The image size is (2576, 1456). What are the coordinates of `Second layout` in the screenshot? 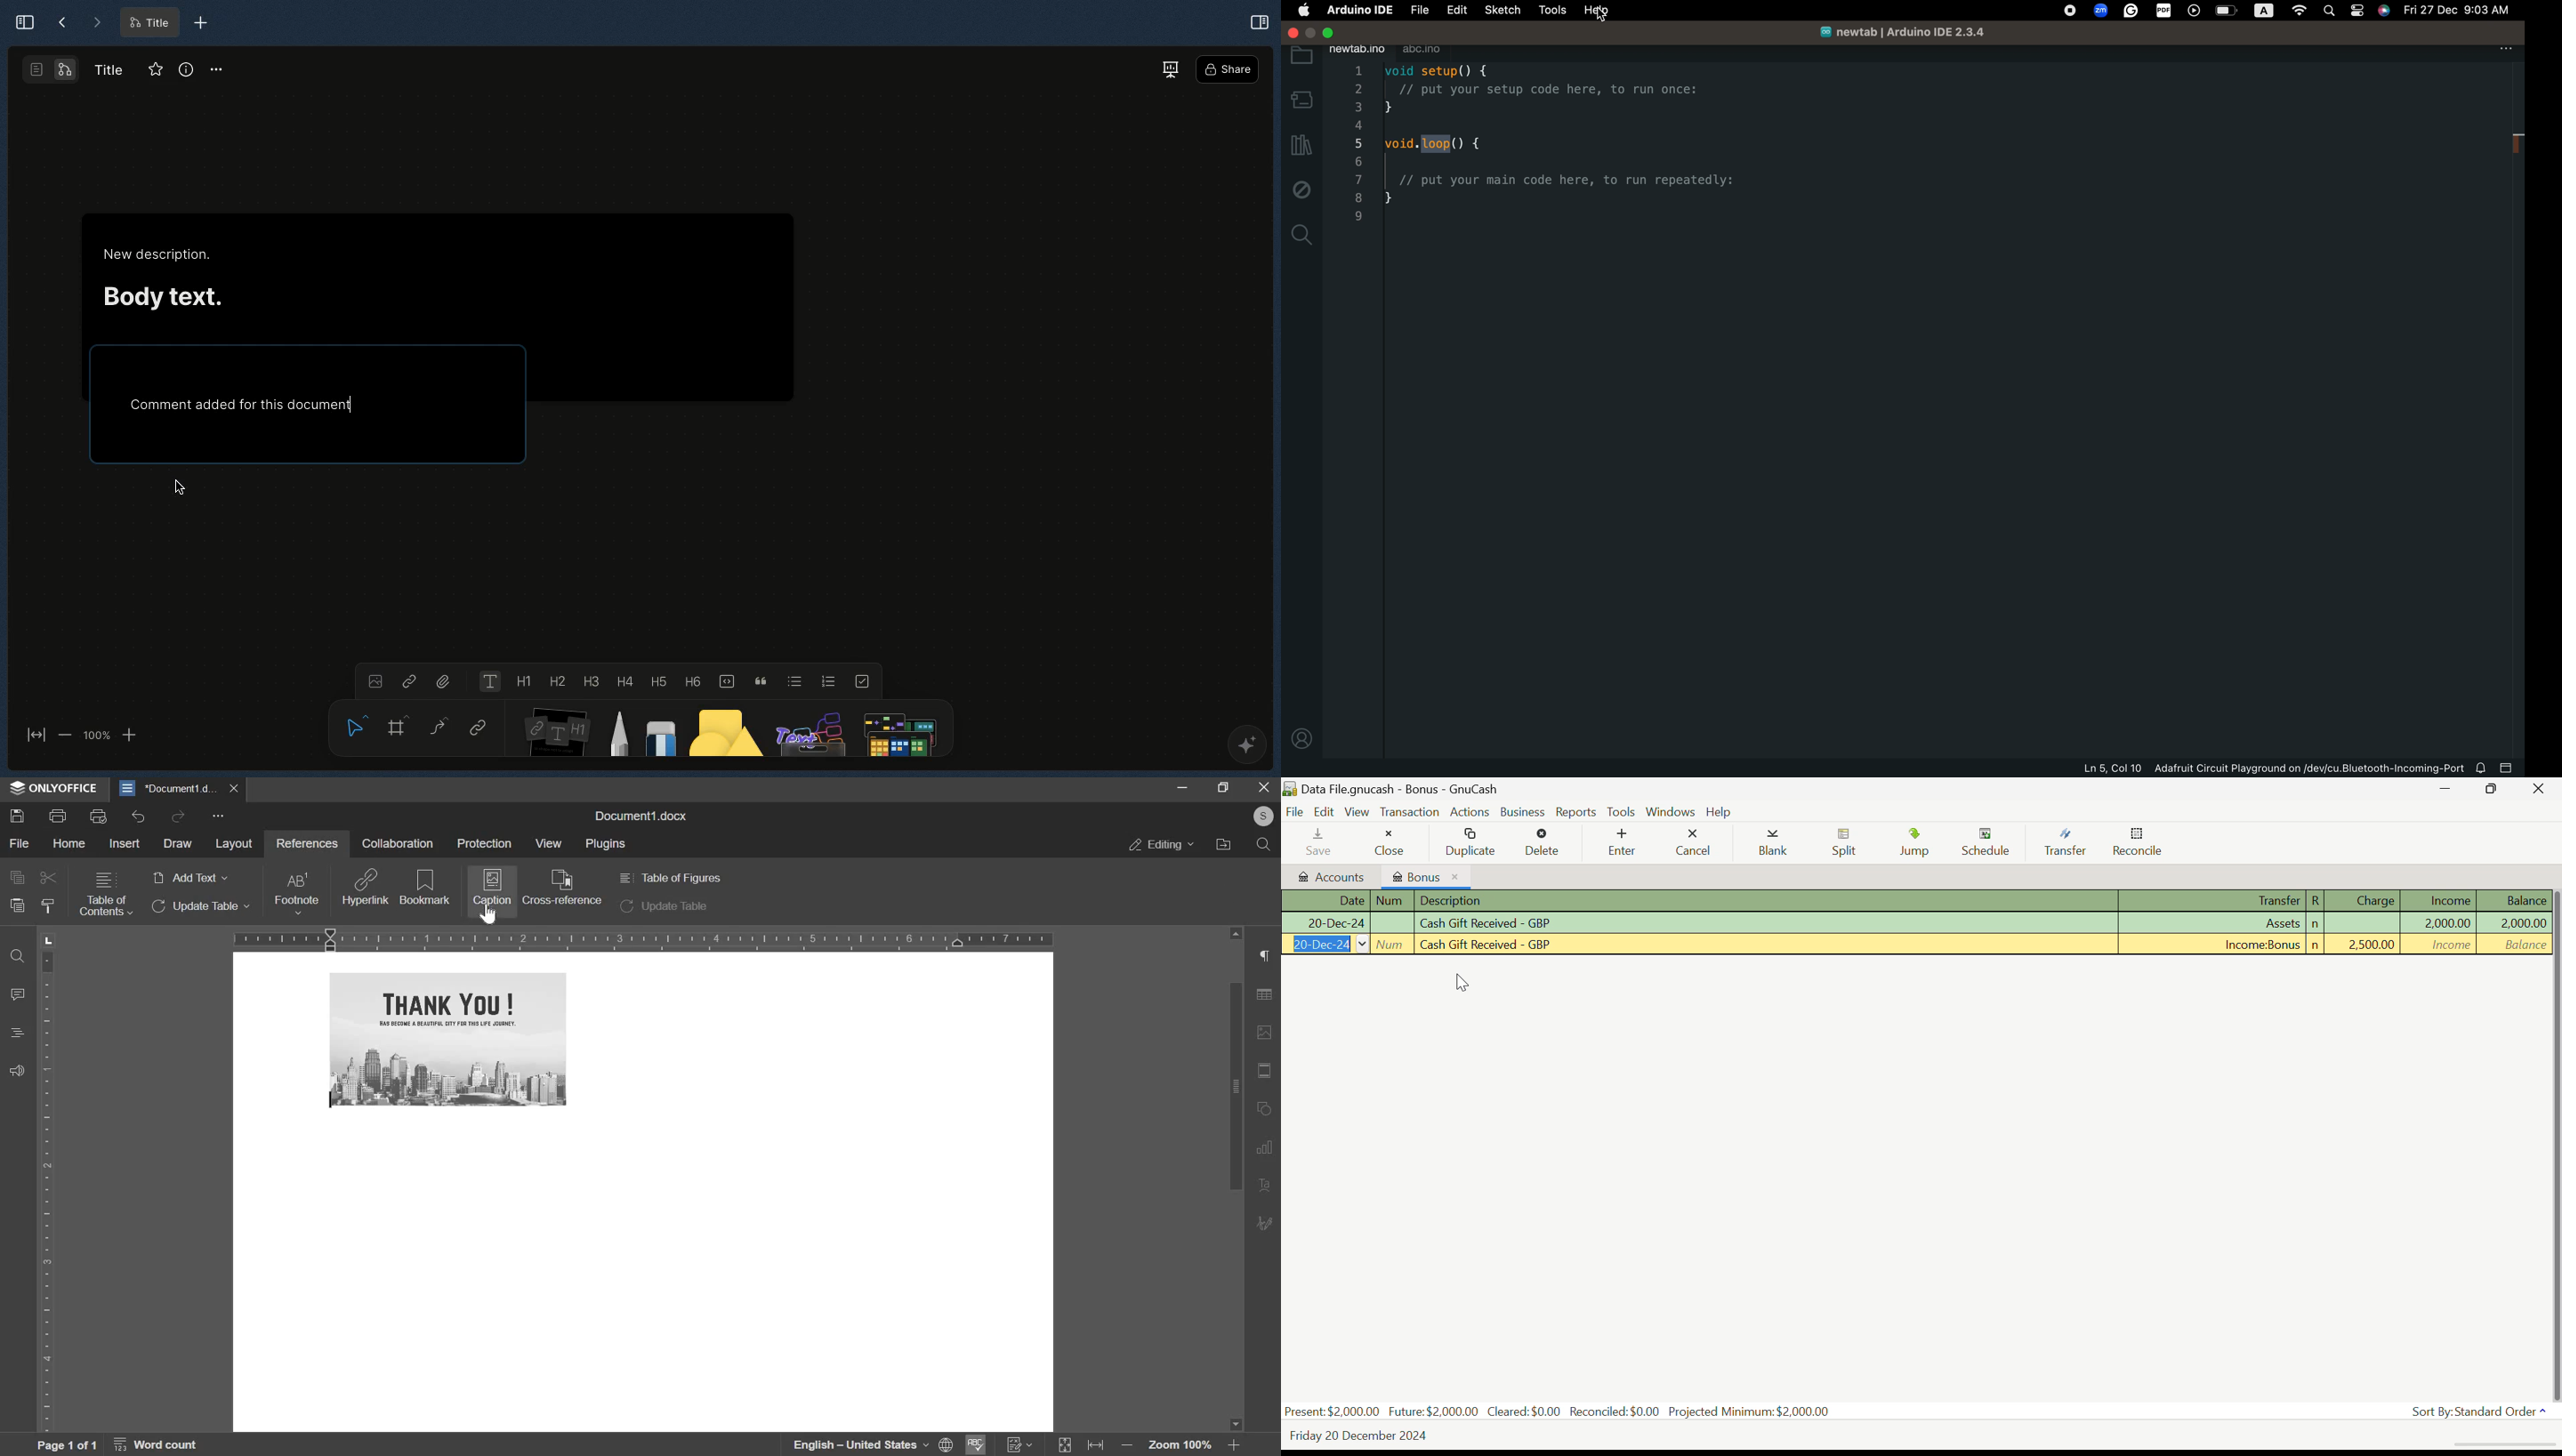 It's located at (52, 69).